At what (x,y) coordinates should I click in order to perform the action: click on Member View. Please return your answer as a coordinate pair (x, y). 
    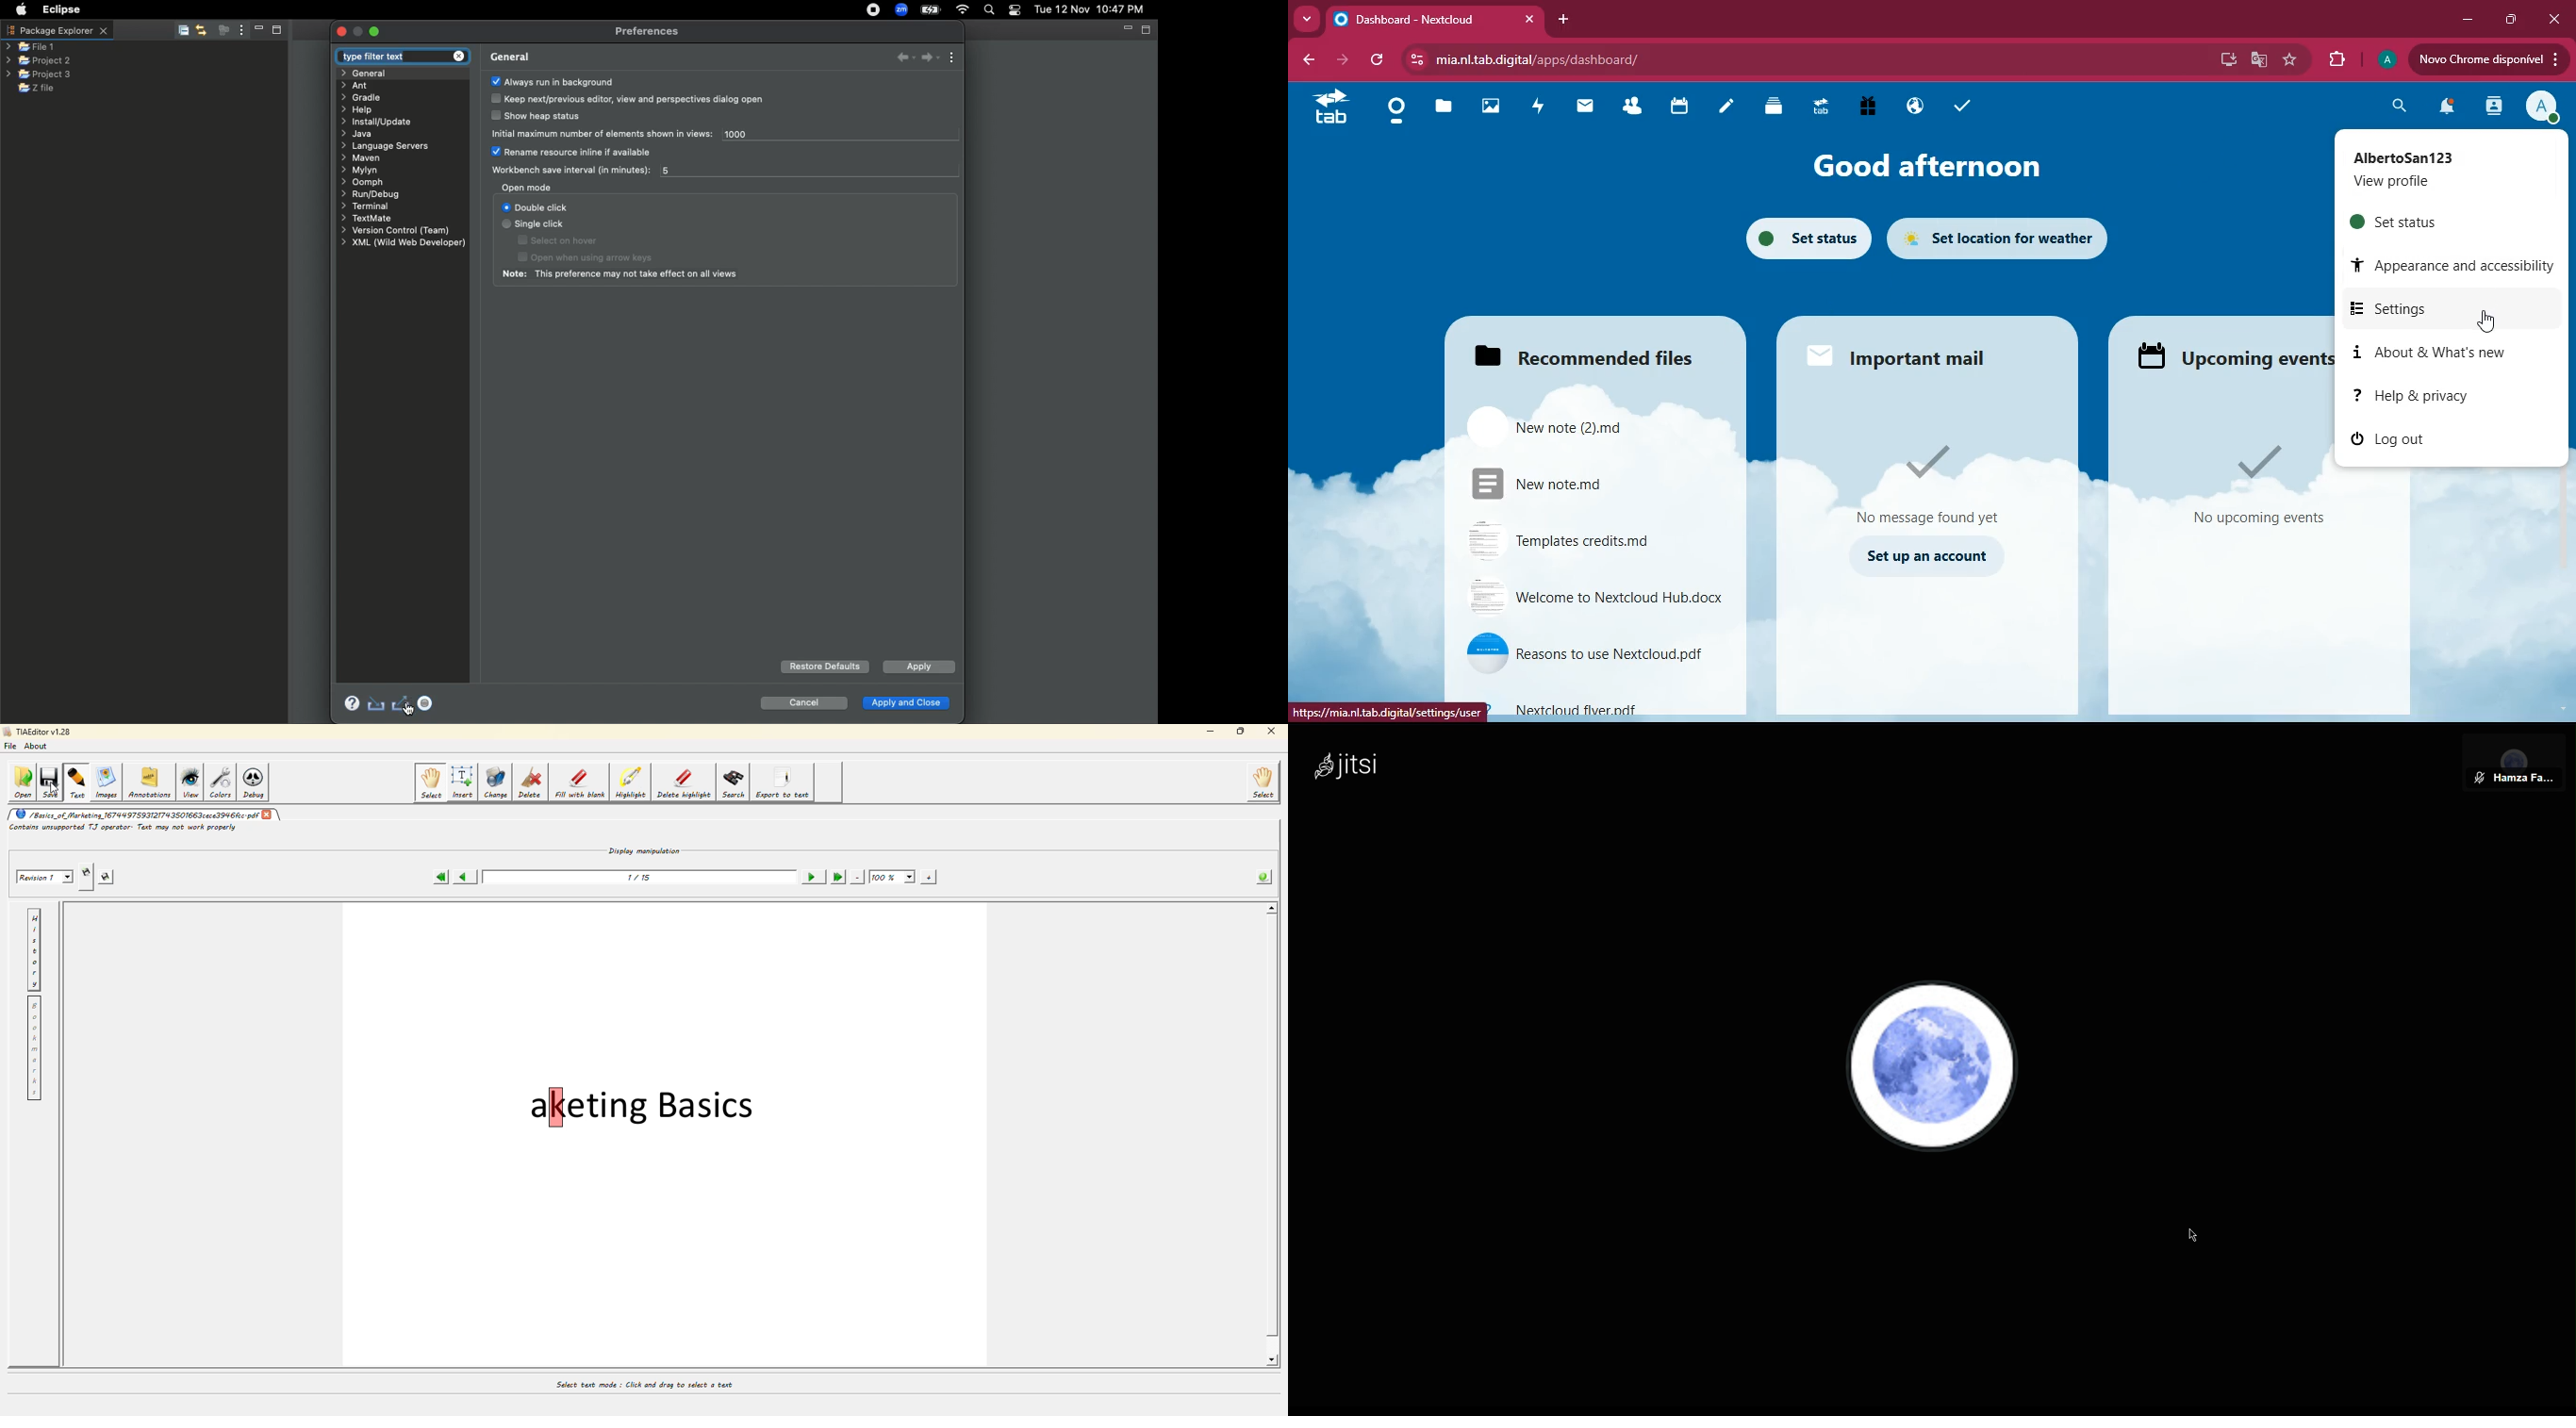
    Looking at the image, I should click on (2515, 768).